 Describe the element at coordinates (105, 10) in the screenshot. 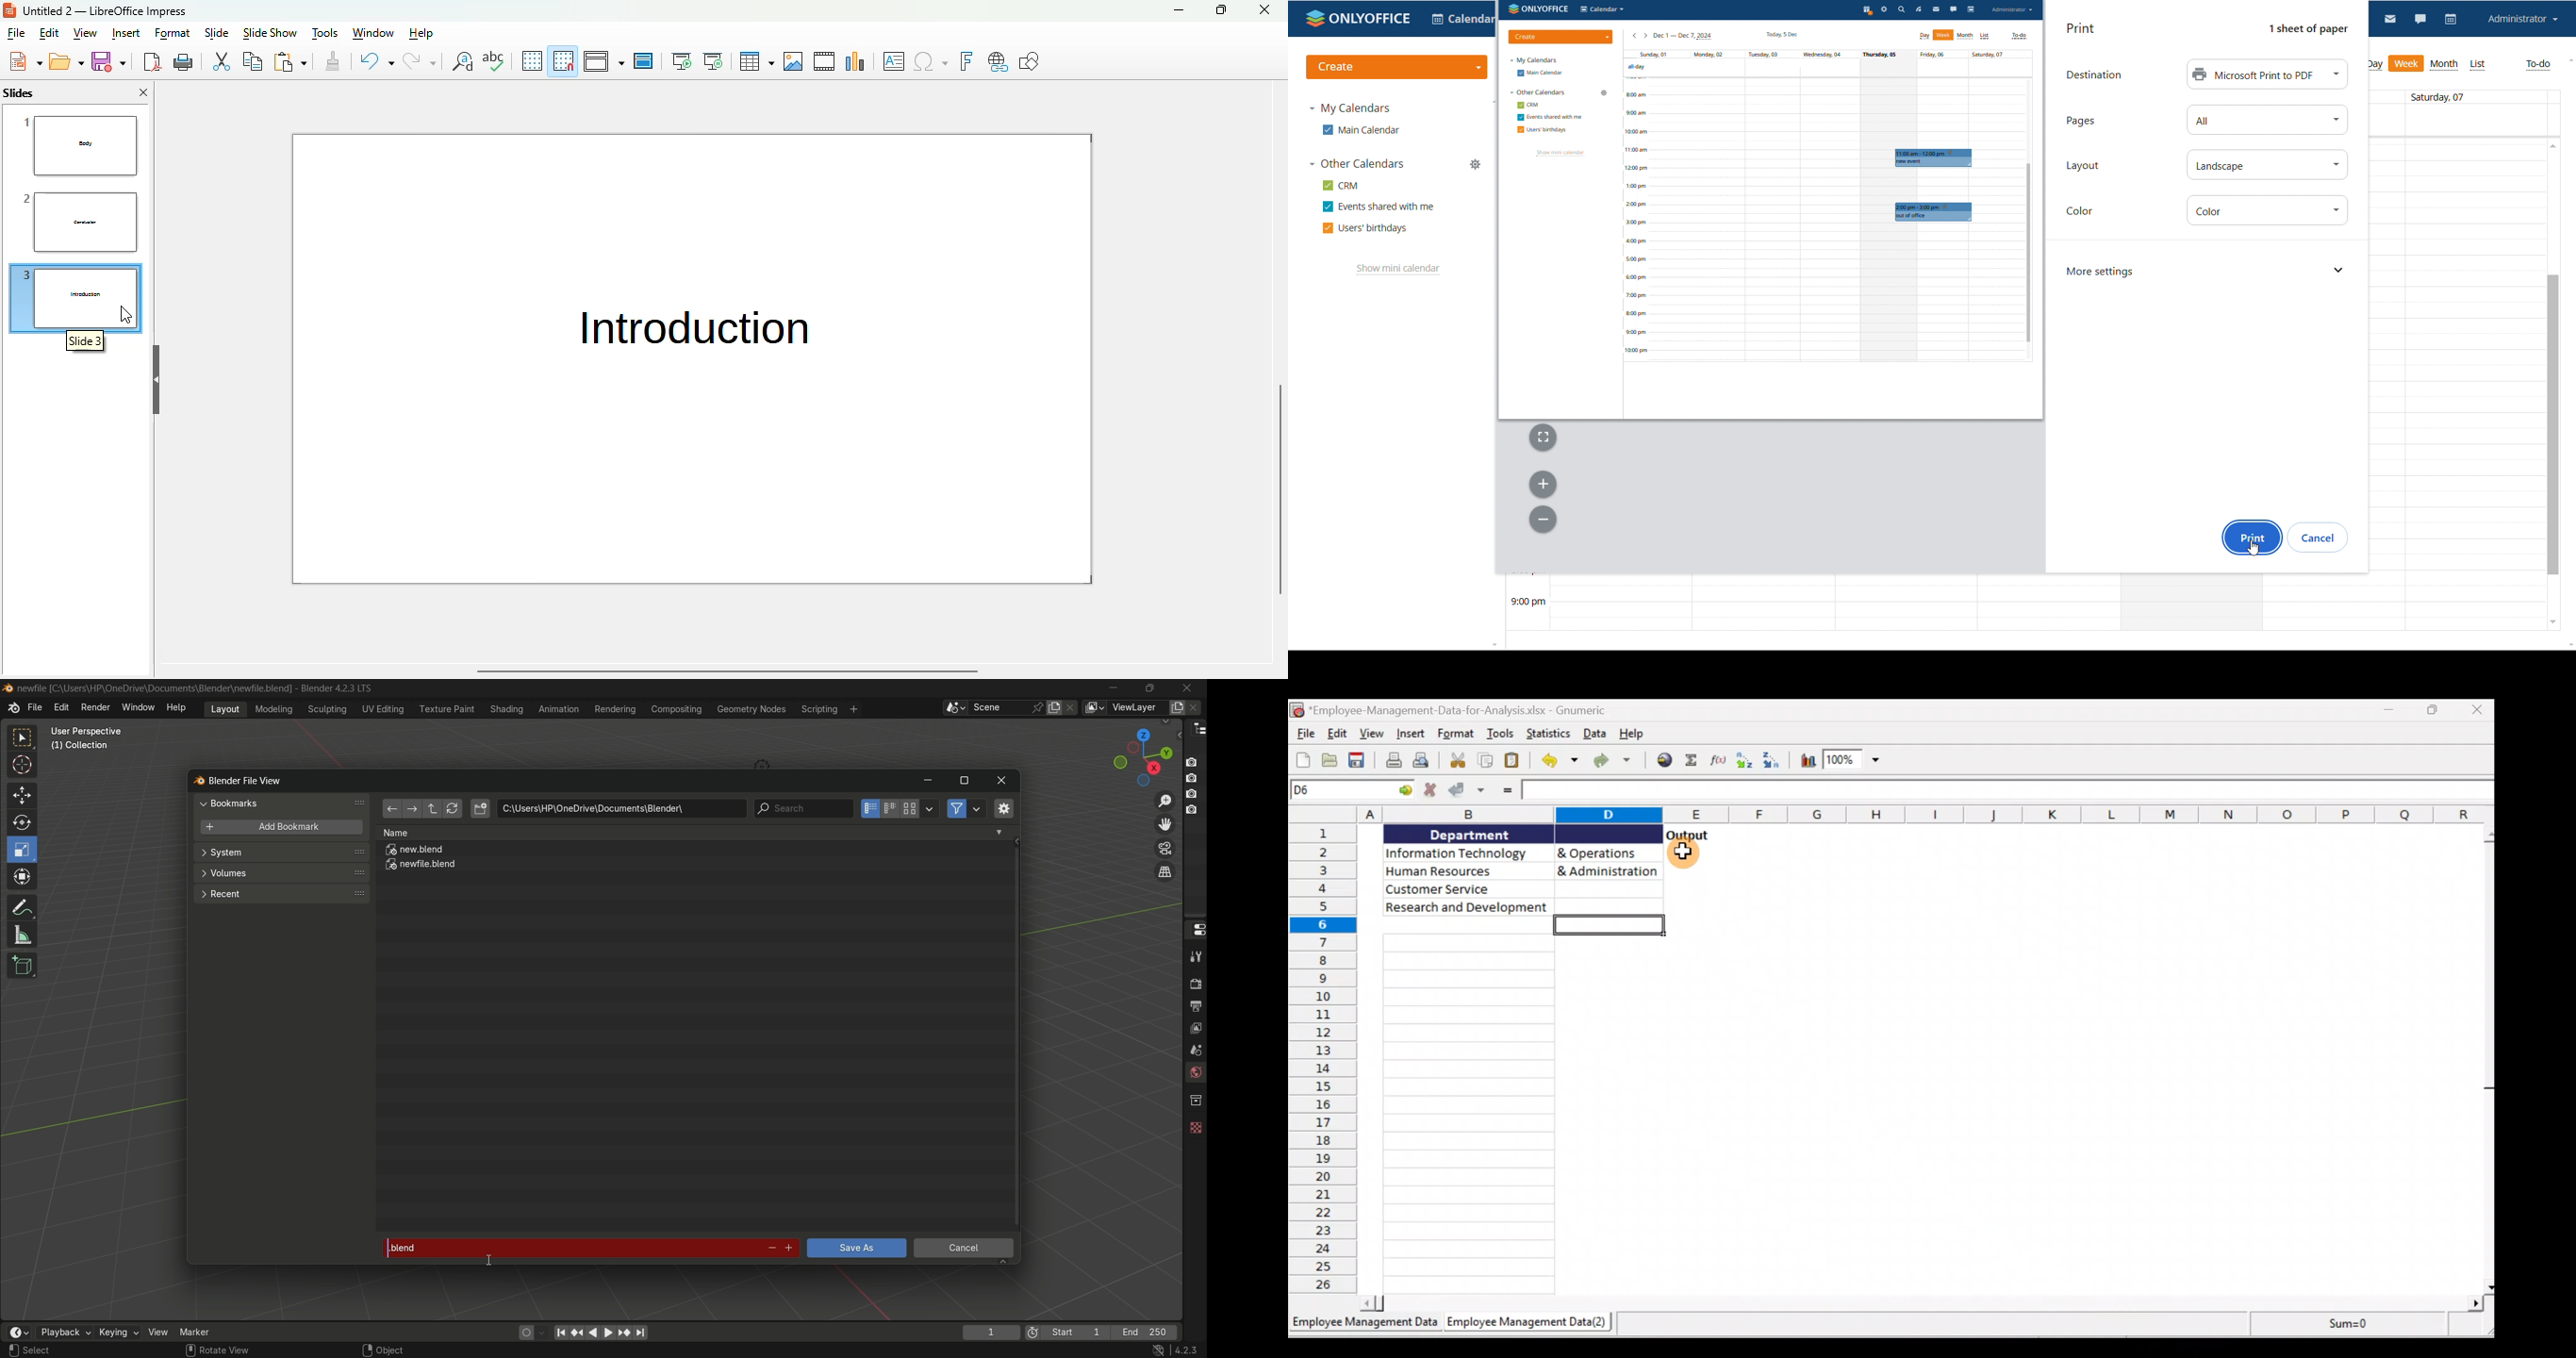

I see `untitled2-libreoffice impress` at that location.